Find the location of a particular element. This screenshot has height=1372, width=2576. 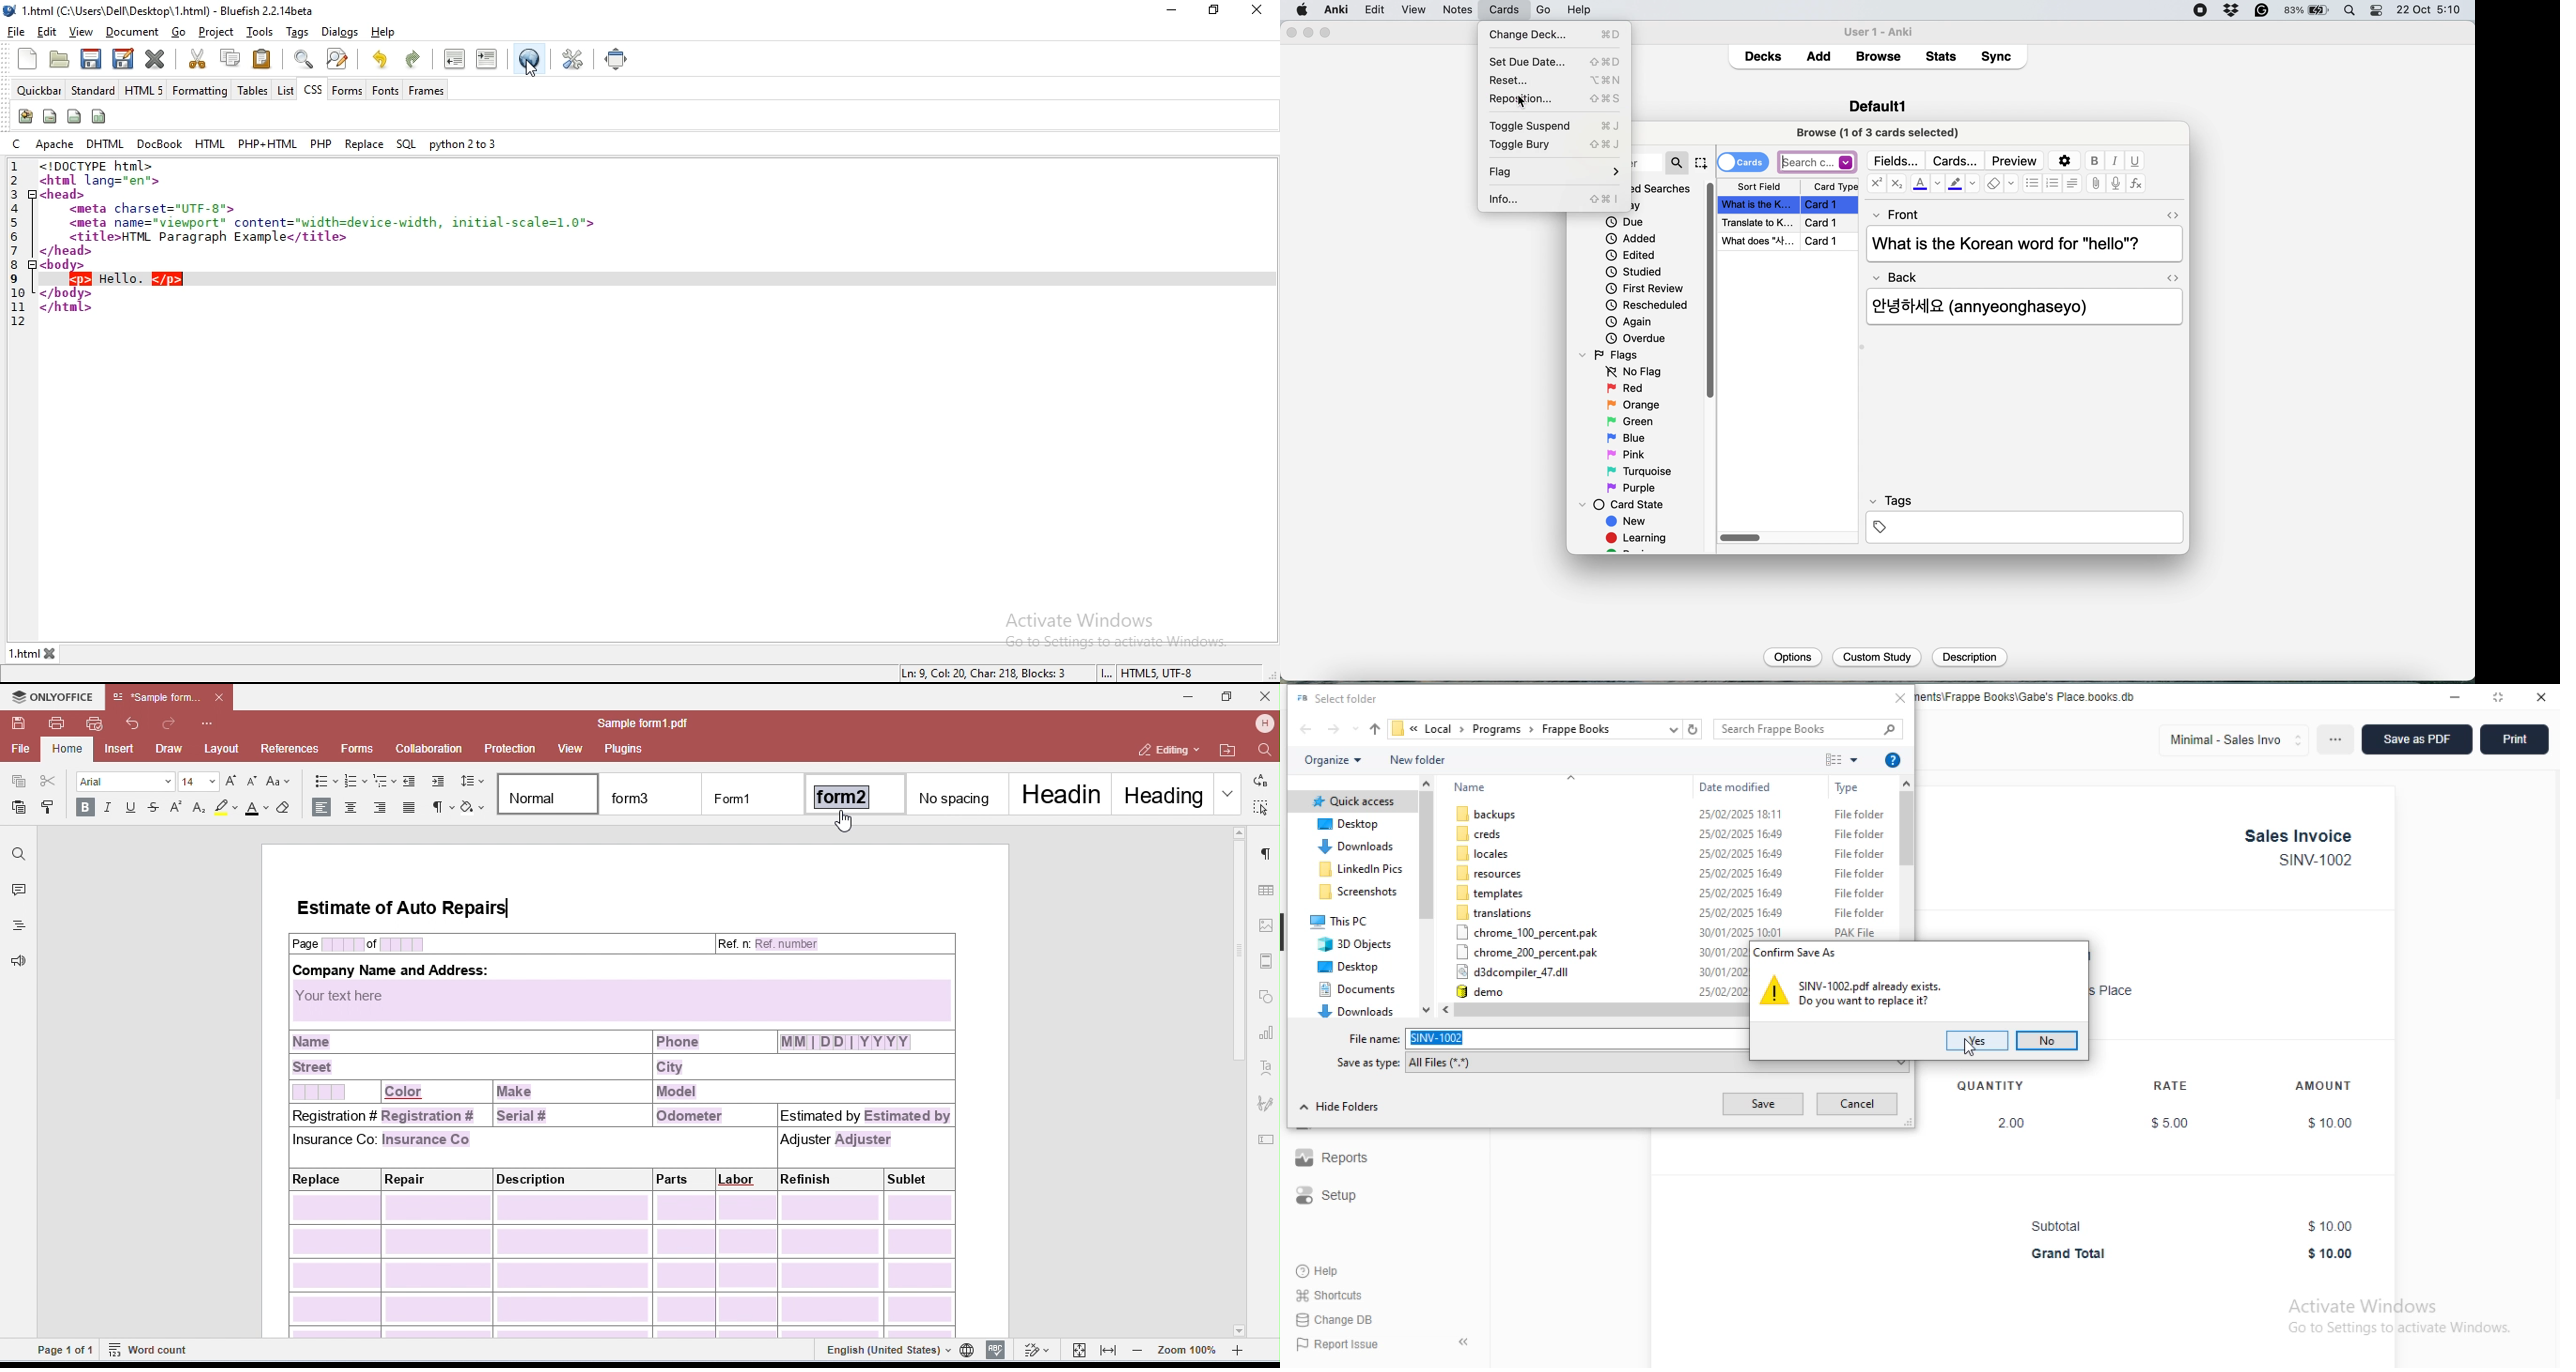

downloads is located at coordinates (1356, 846).